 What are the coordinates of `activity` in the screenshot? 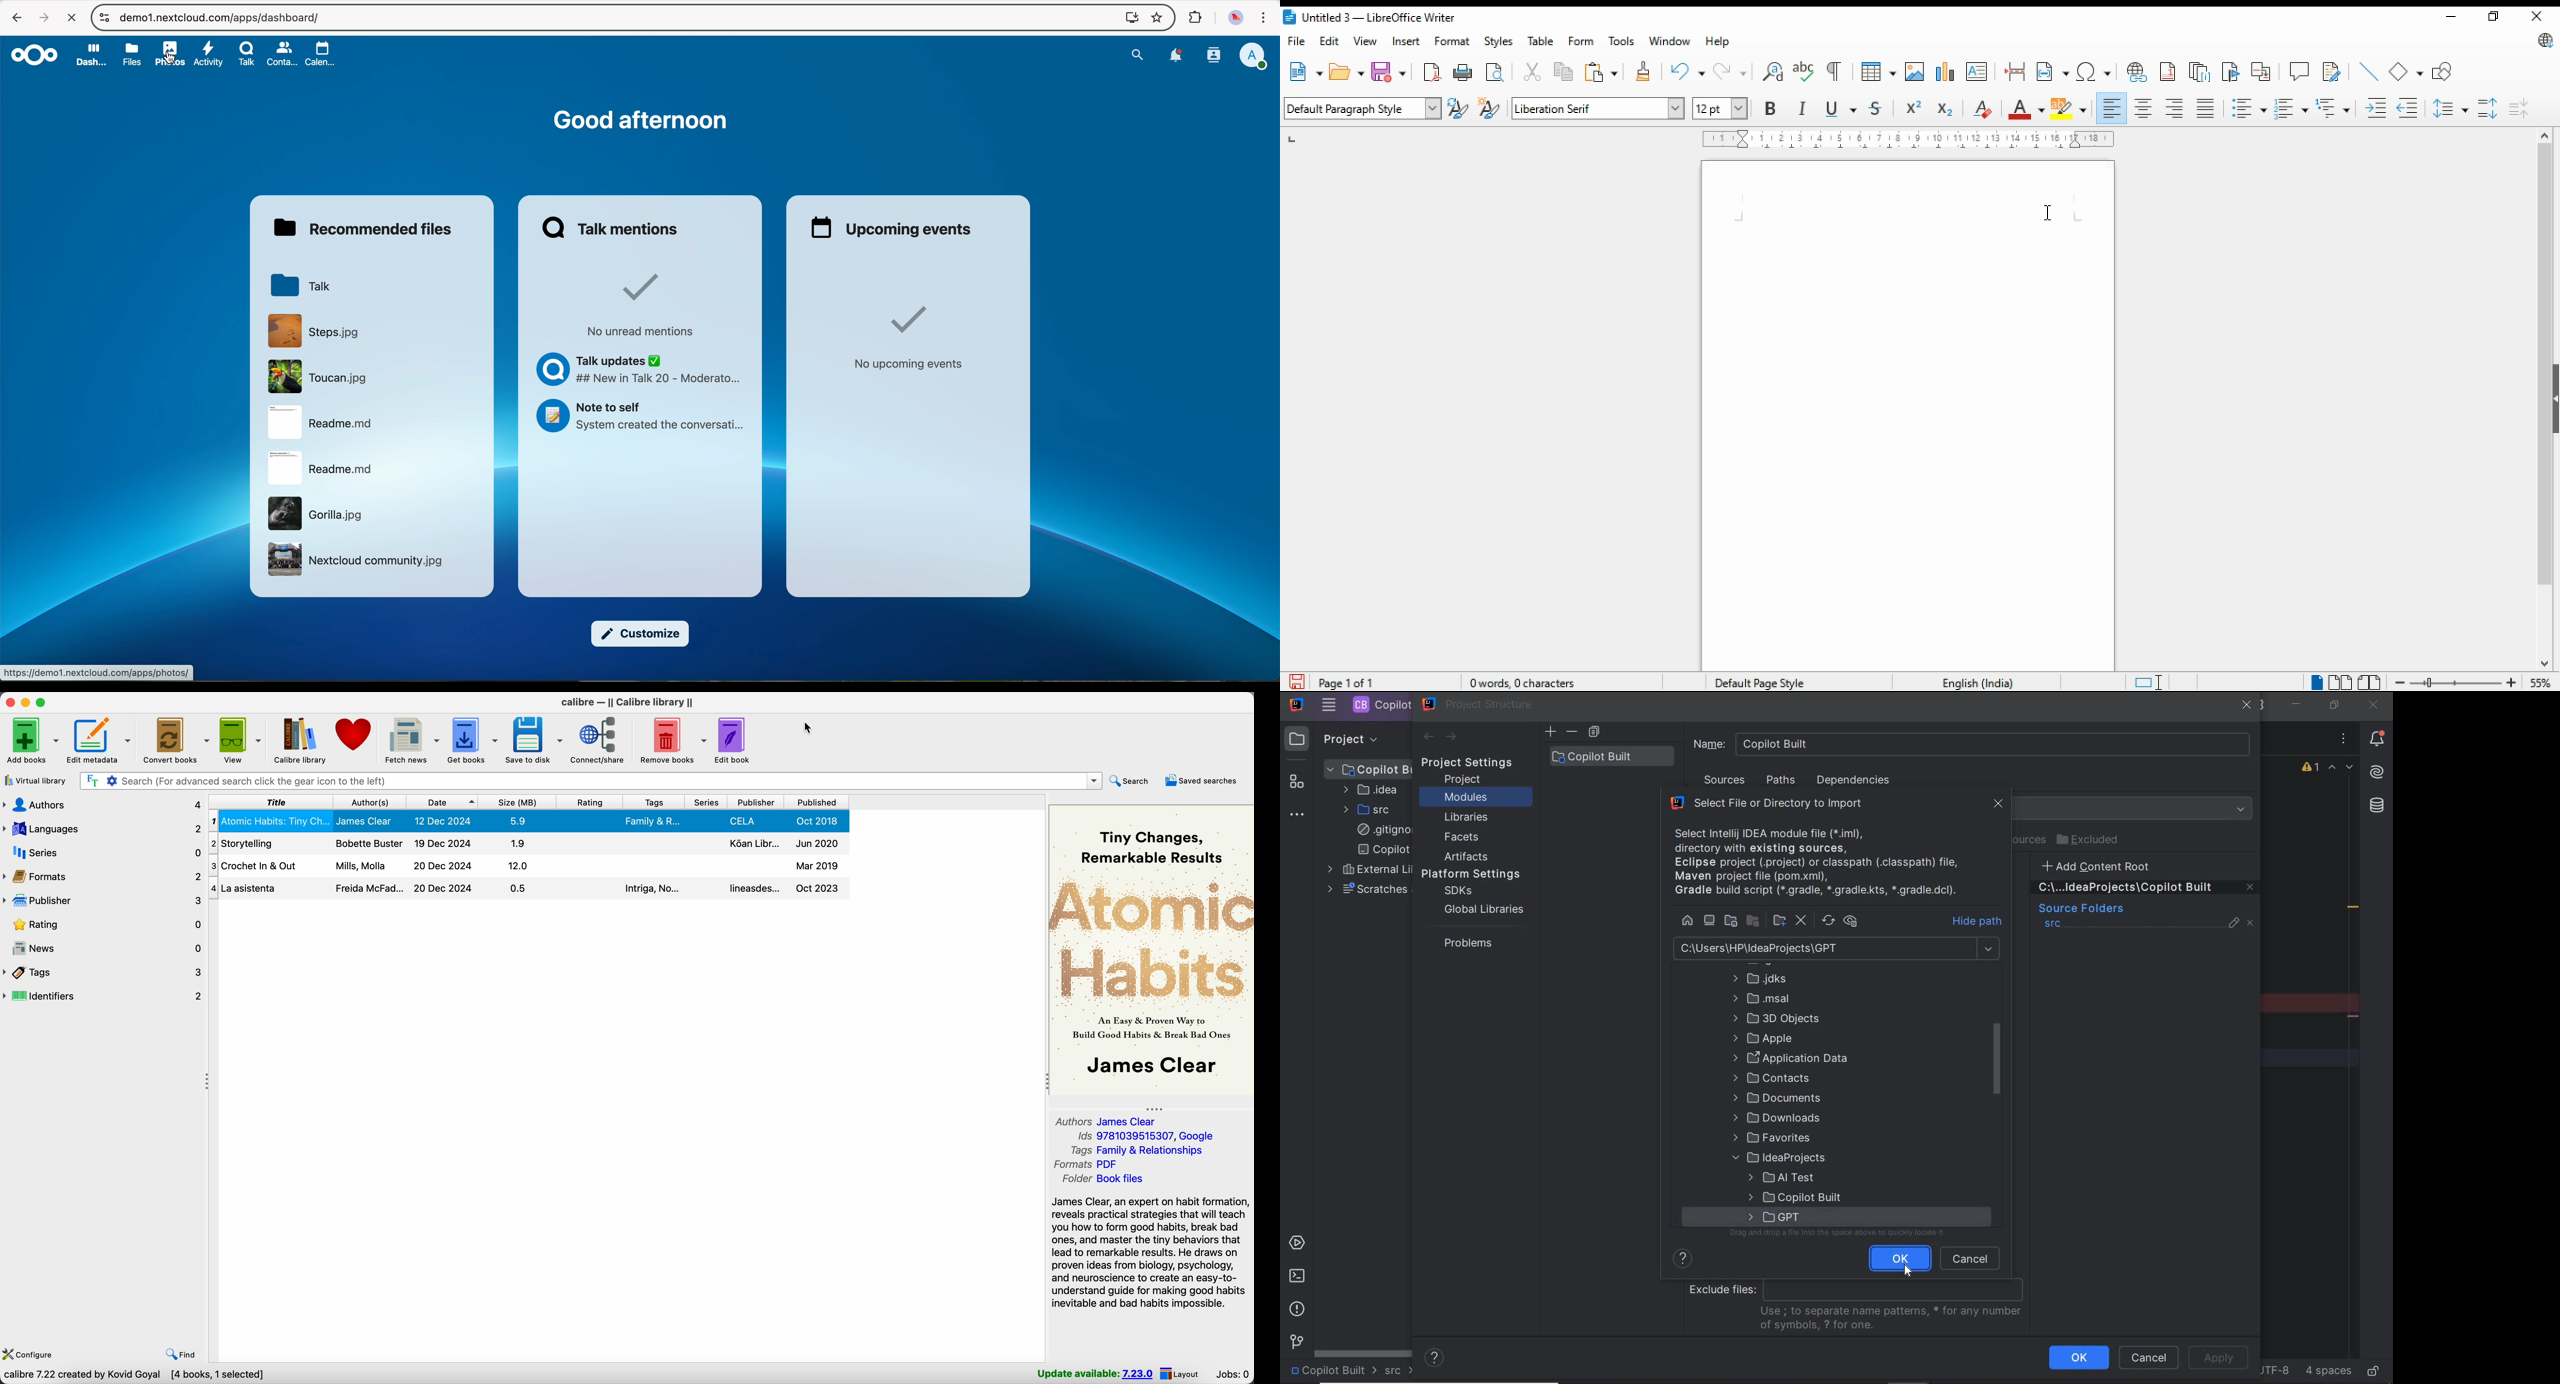 It's located at (208, 54).